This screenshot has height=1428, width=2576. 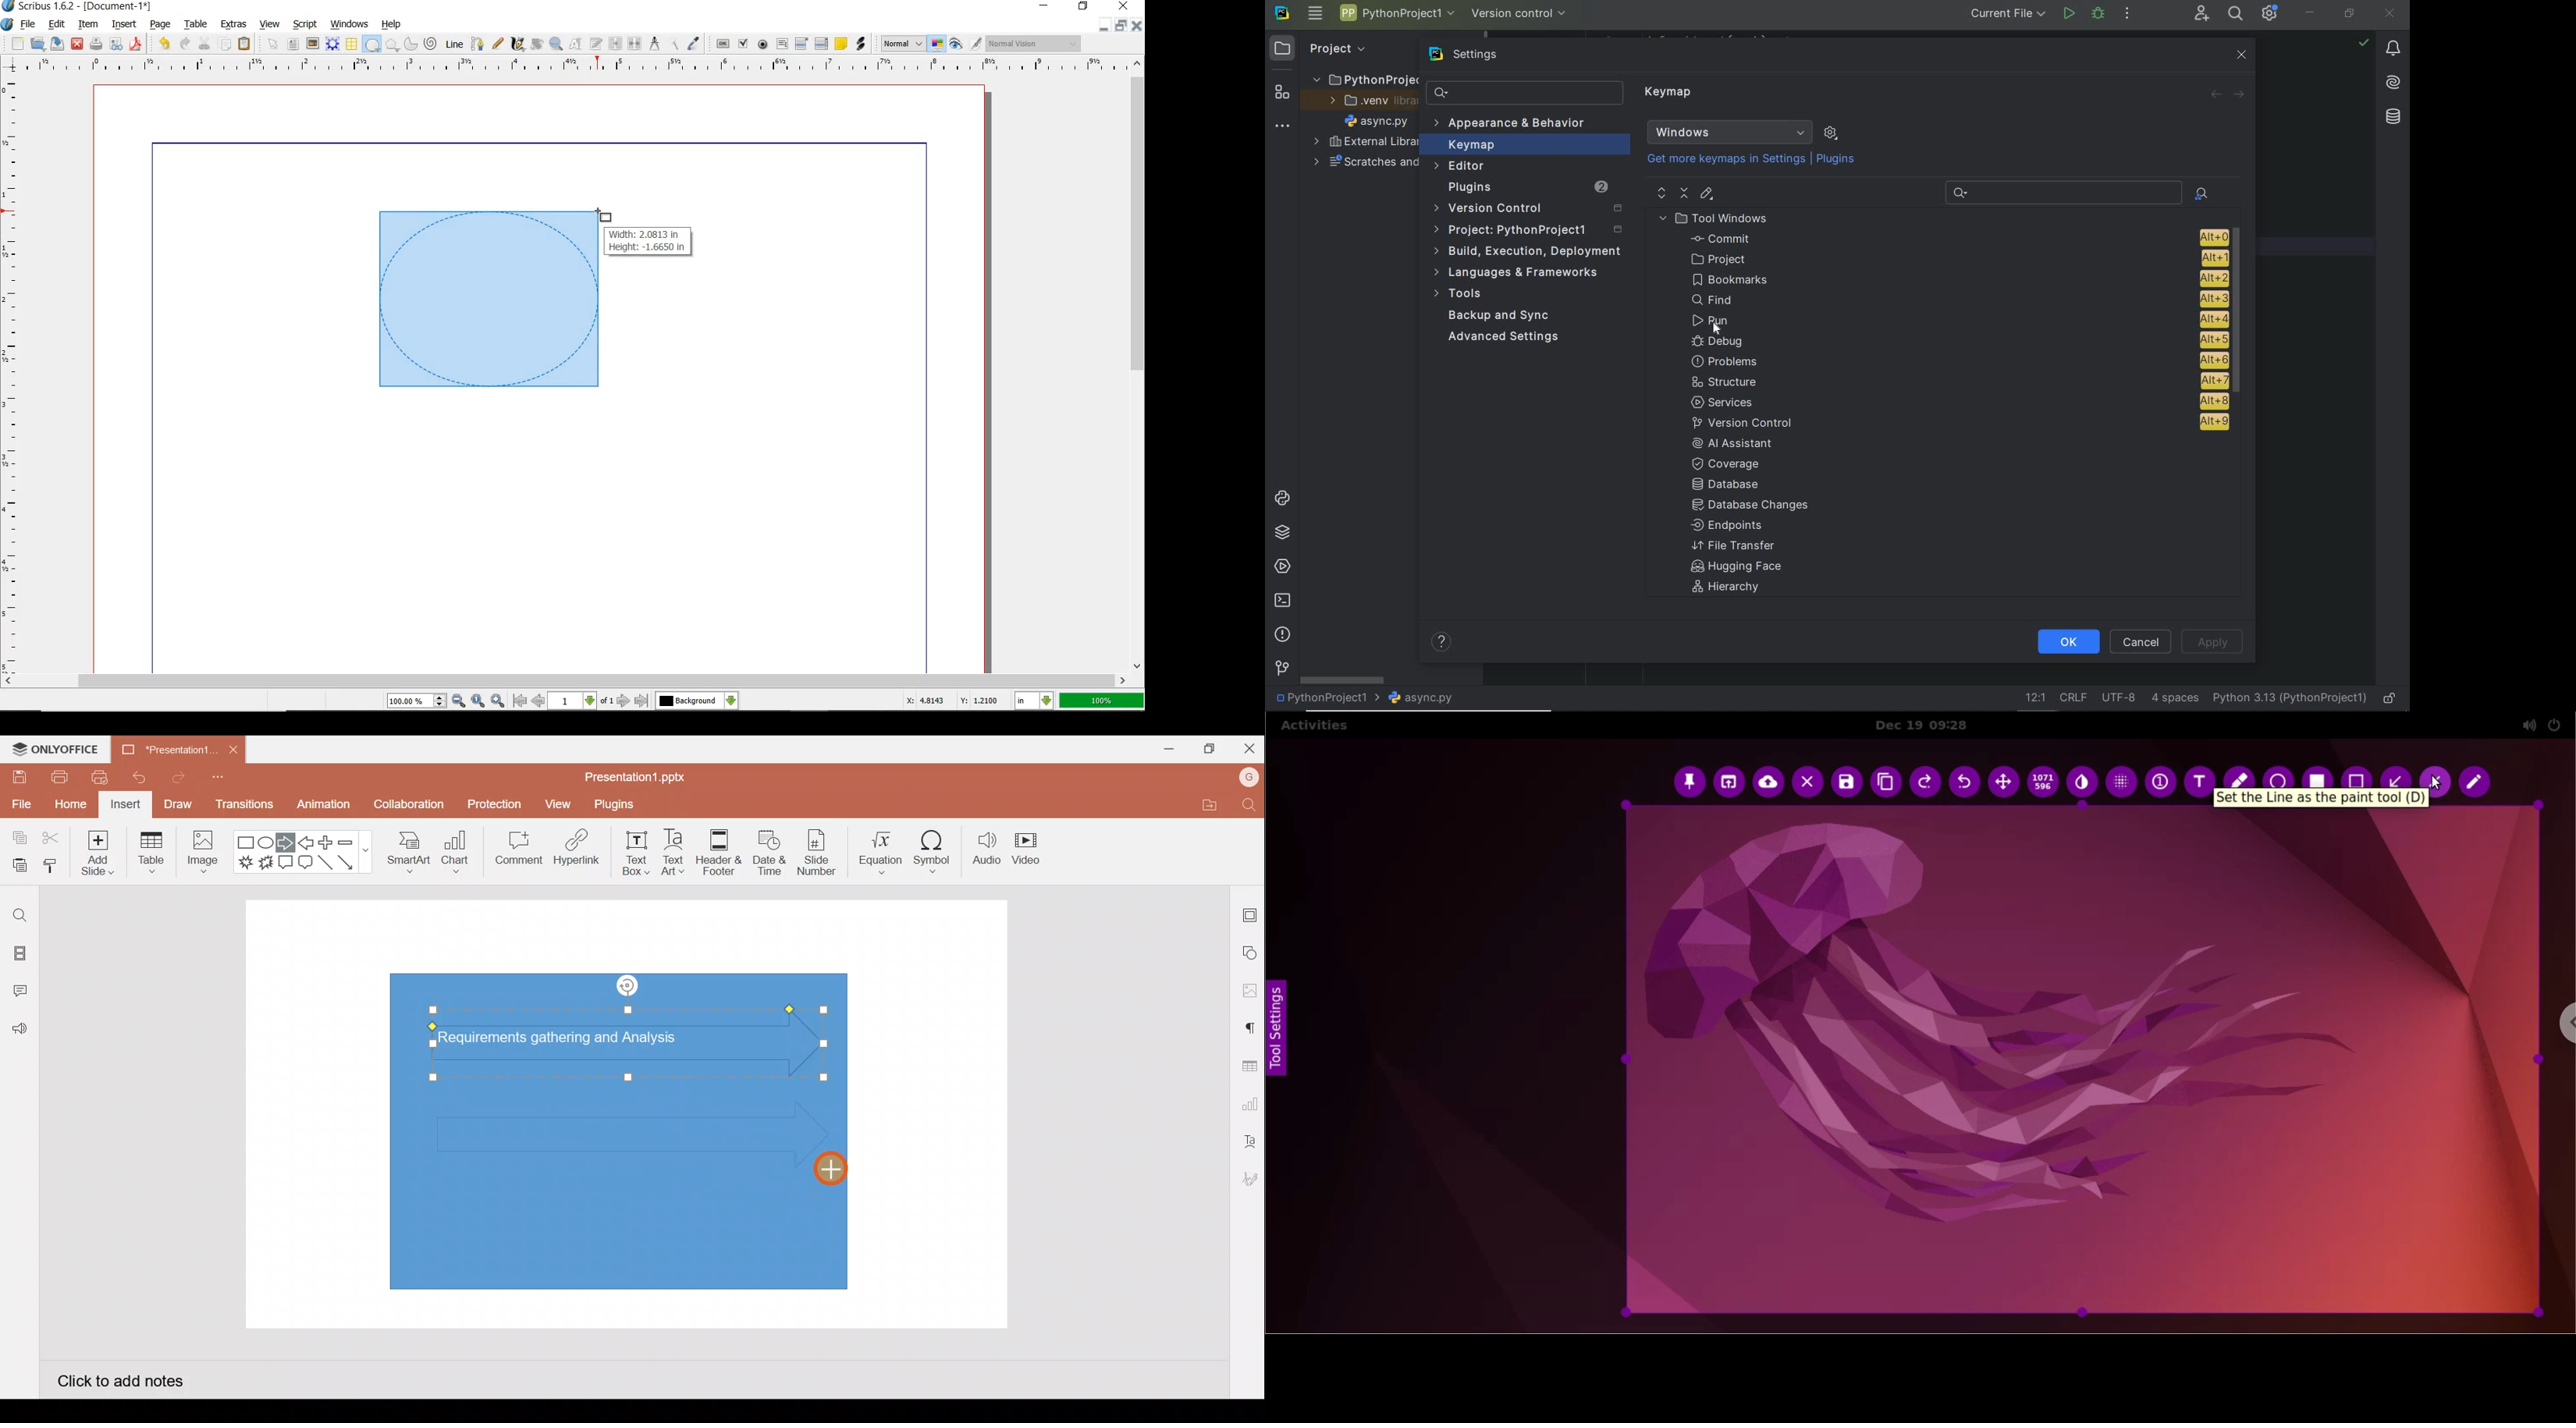 I want to click on build, execution, deployment, so click(x=1527, y=251).